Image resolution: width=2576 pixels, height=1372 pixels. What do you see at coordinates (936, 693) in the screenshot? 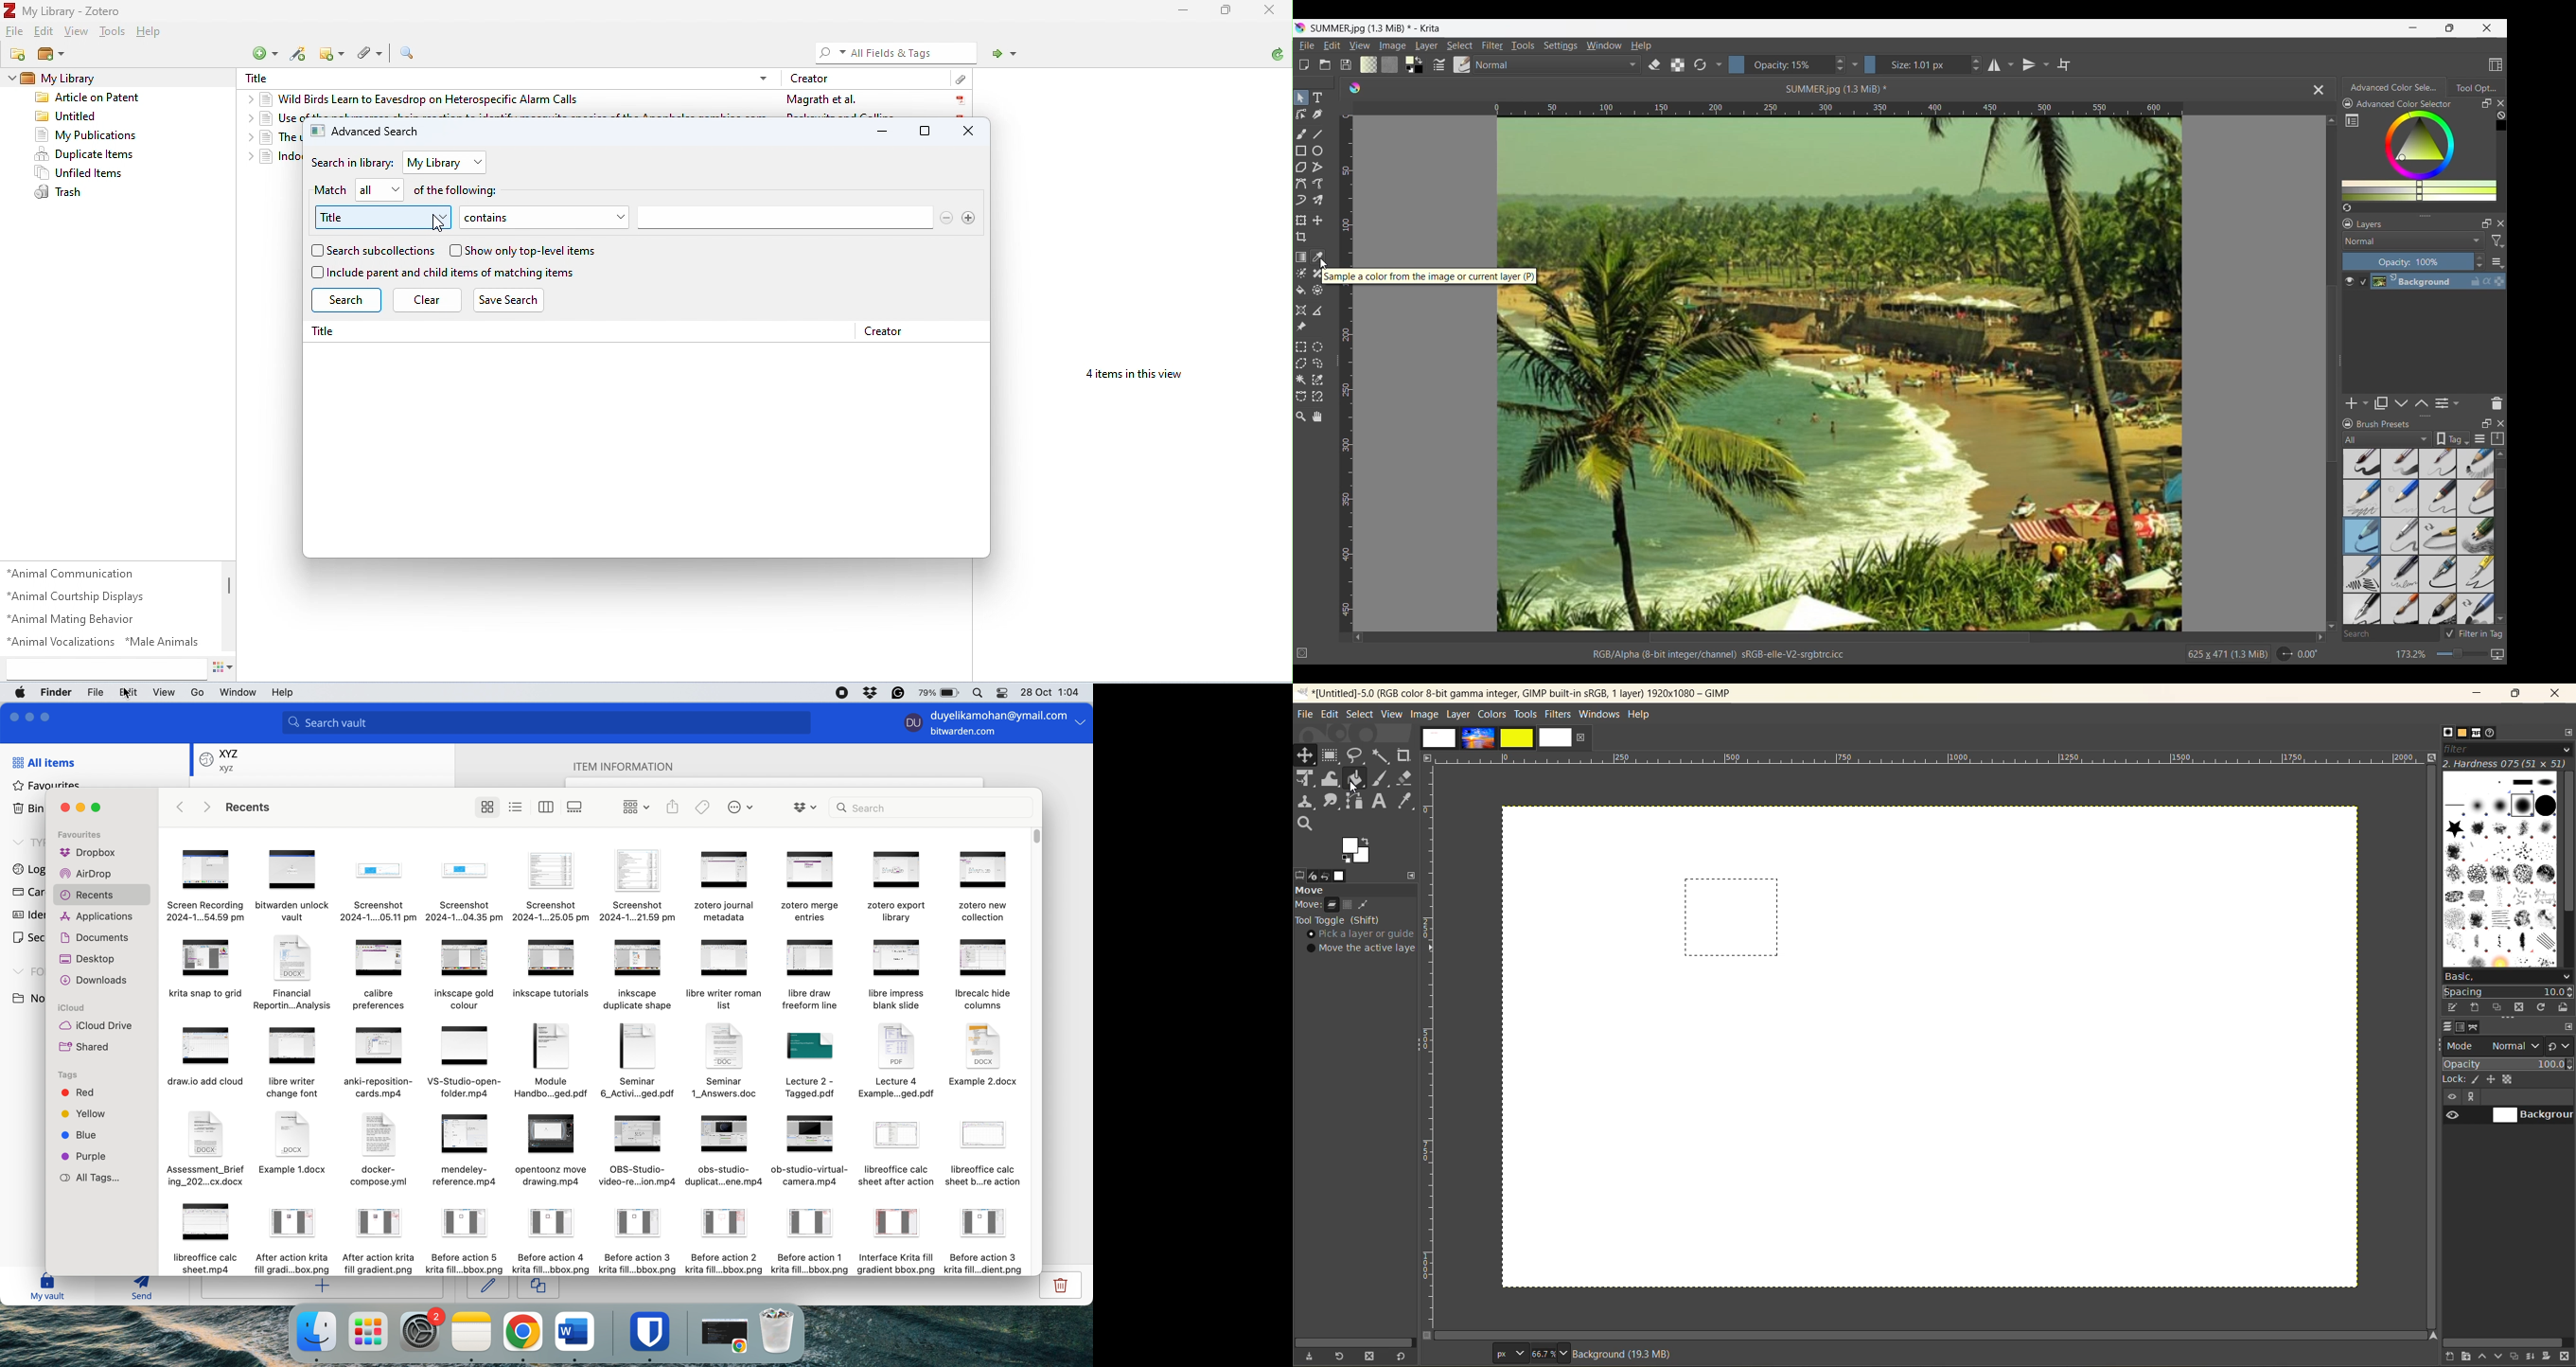
I see `battery` at bounding box center [936, 693].